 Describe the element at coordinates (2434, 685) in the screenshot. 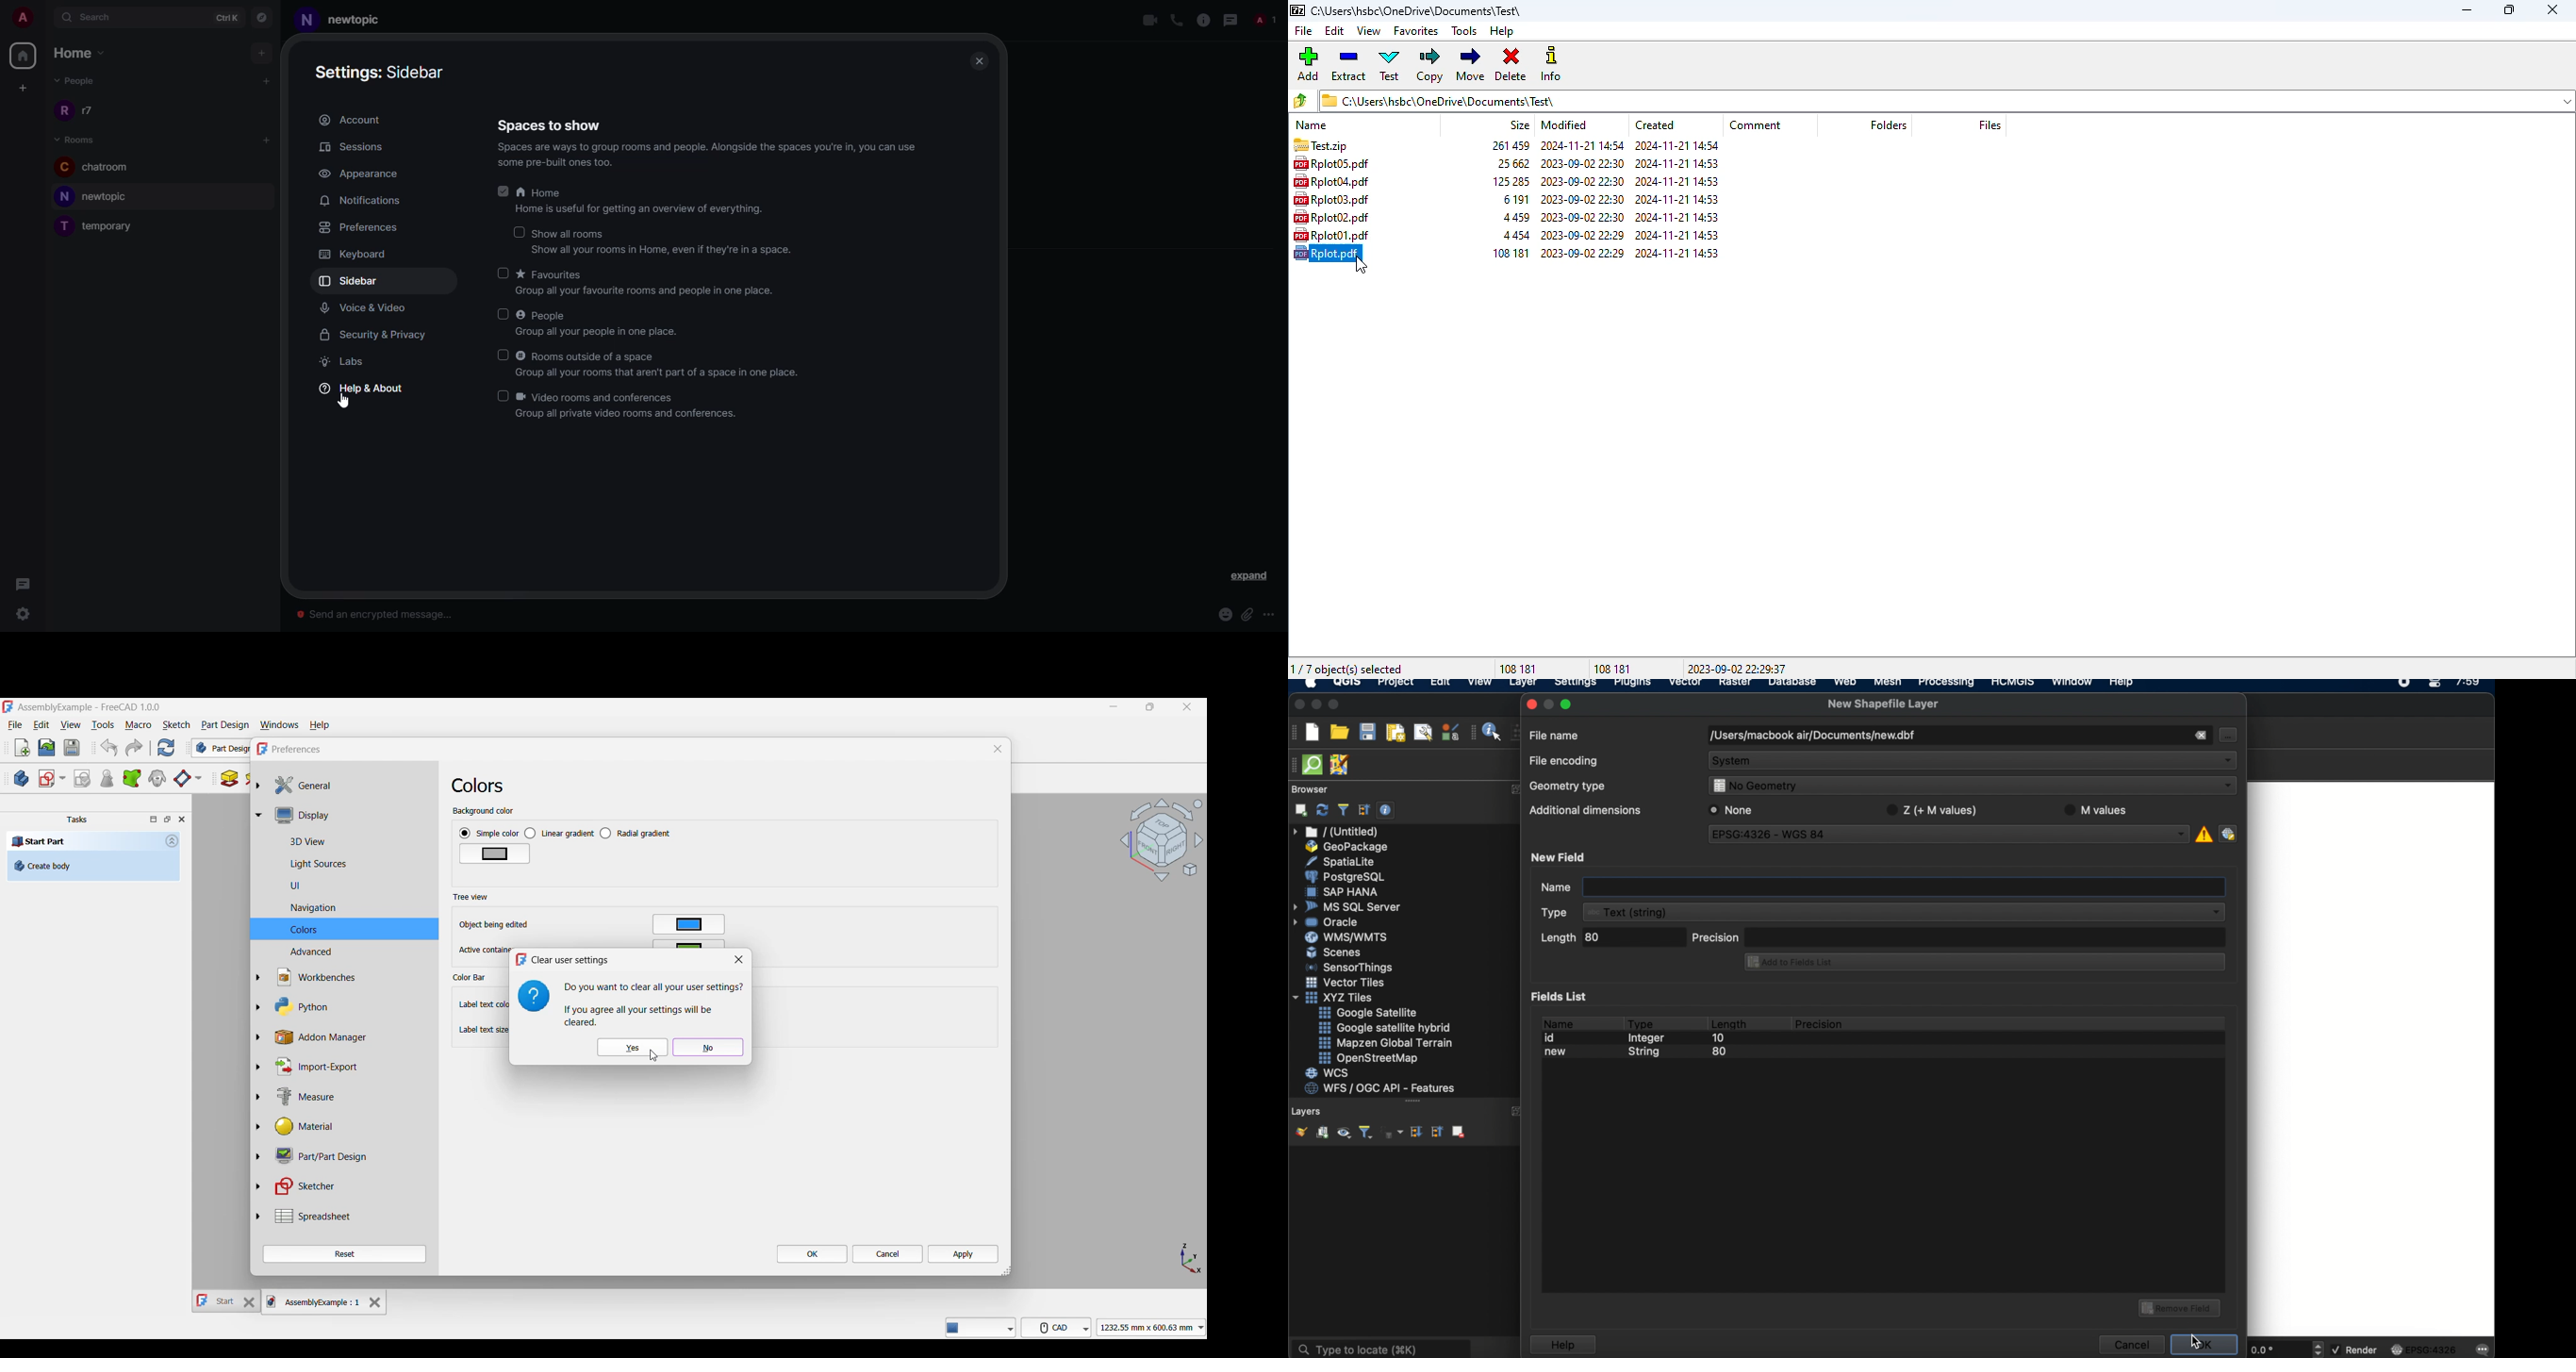

I see `control center macOS` at that location.